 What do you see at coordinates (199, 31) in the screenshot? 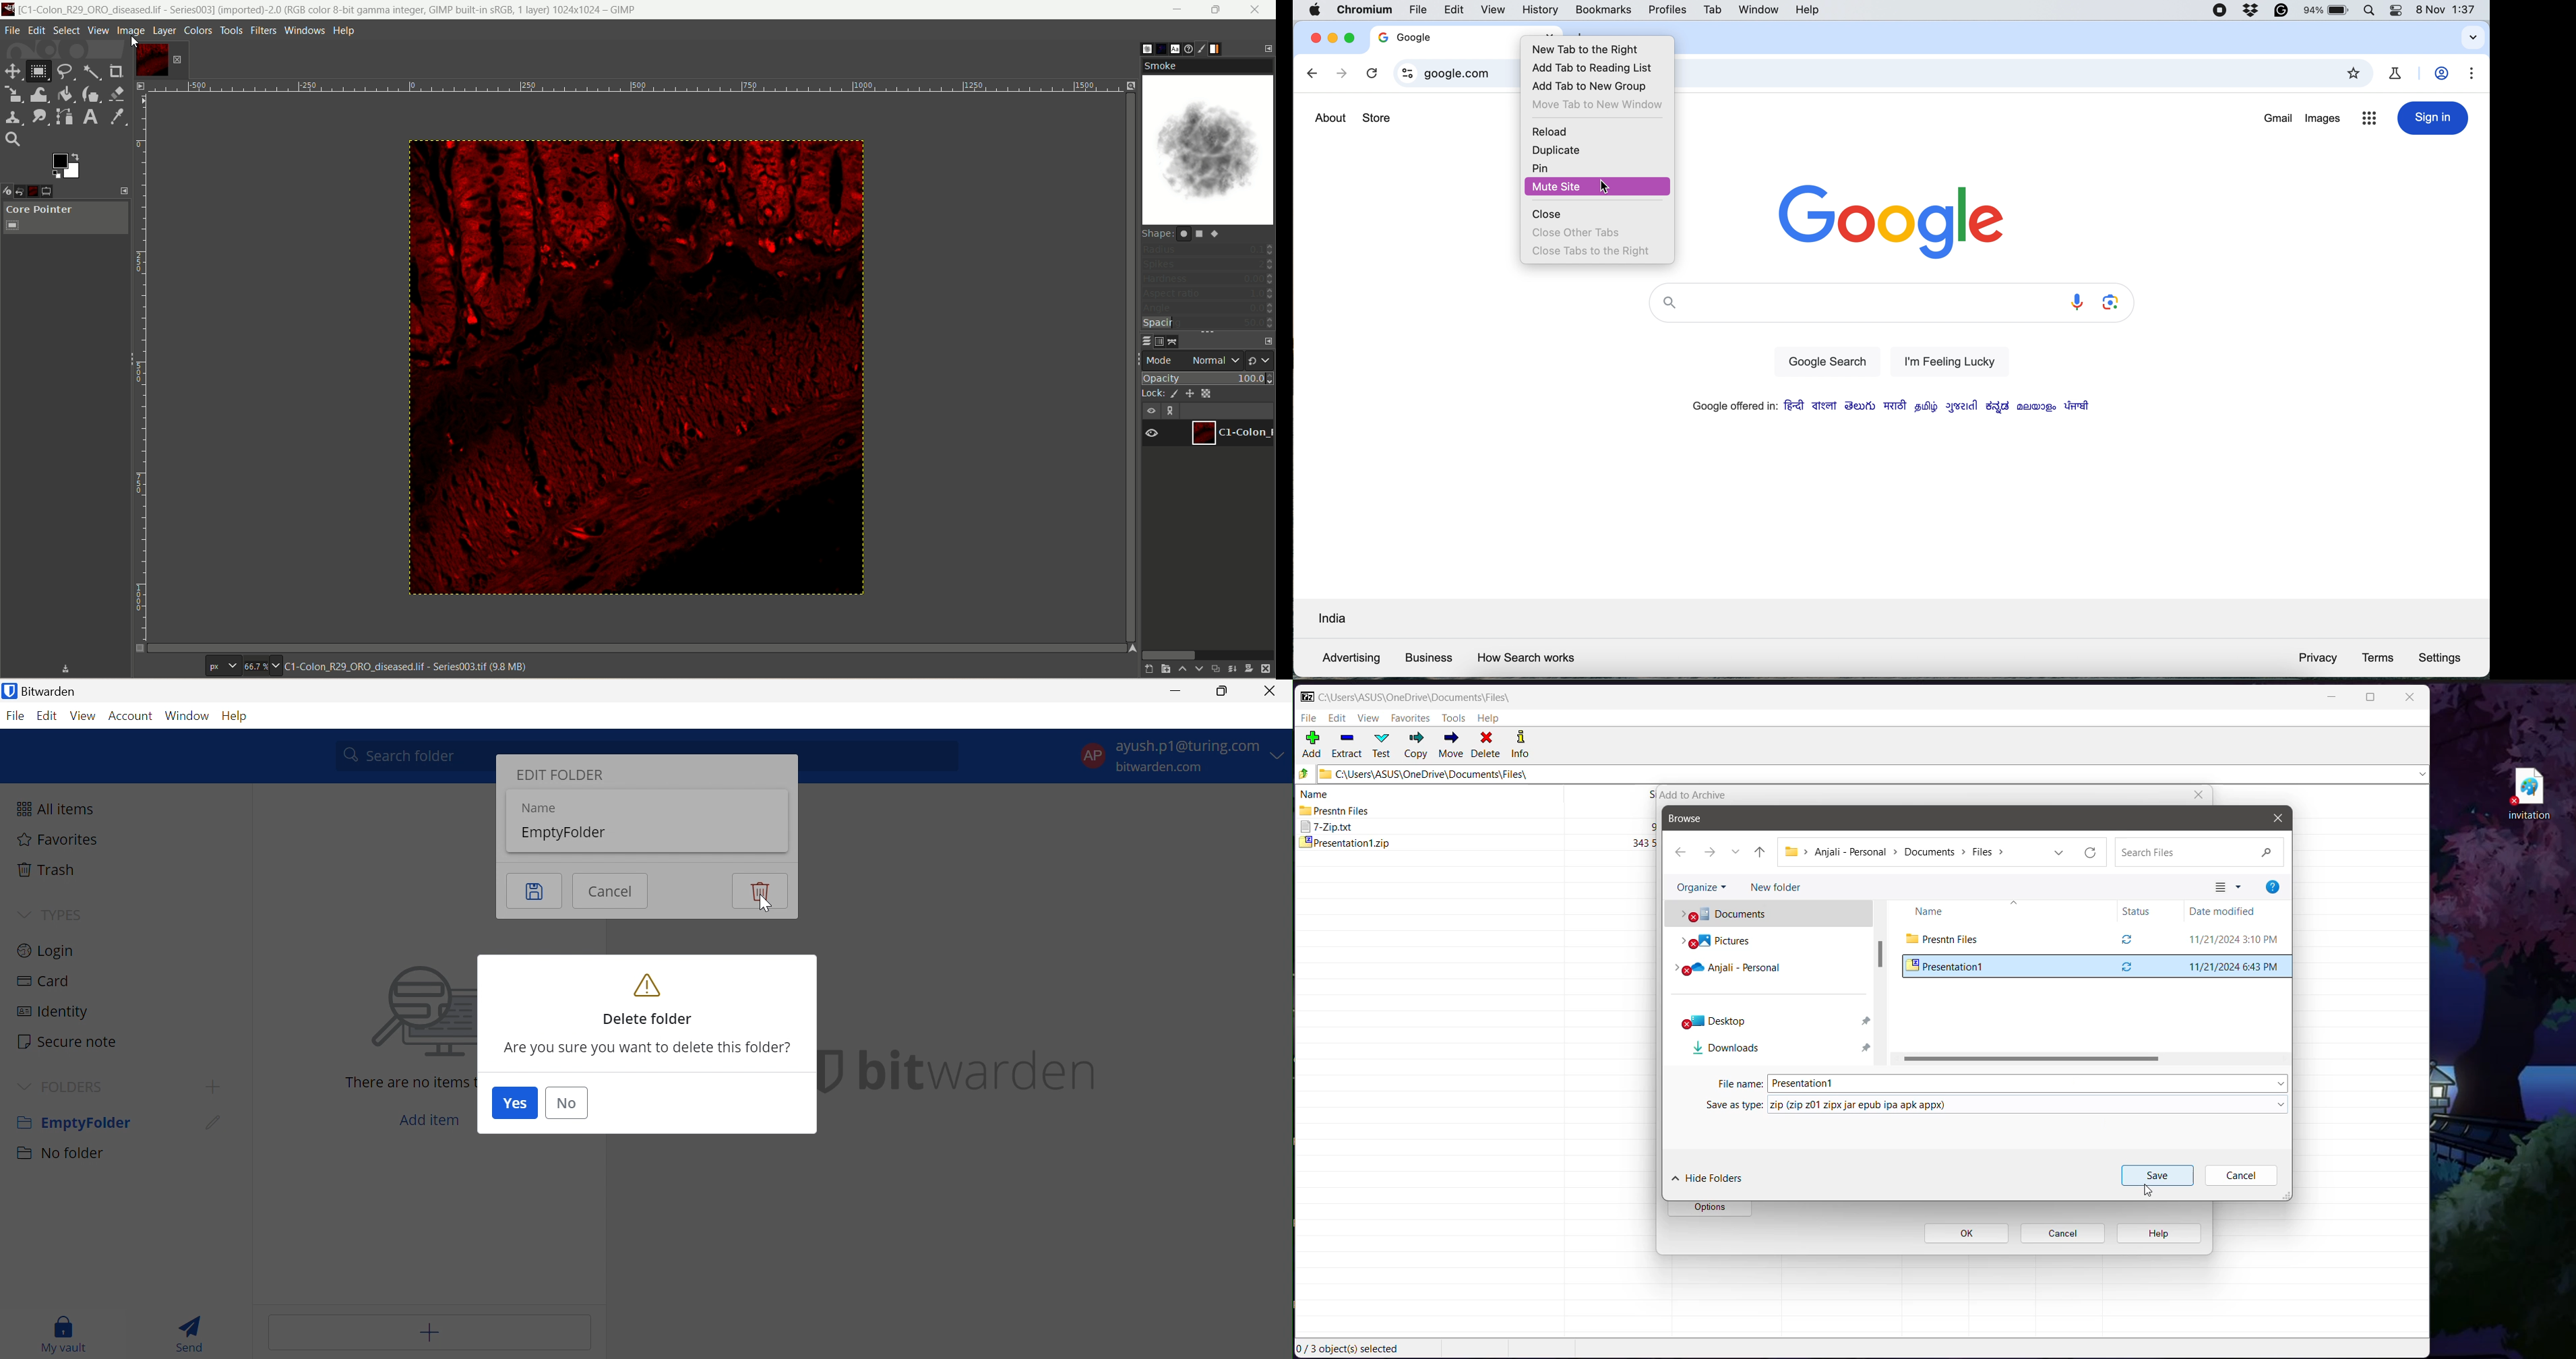
I see `colors` at bounding box center [199, 31].